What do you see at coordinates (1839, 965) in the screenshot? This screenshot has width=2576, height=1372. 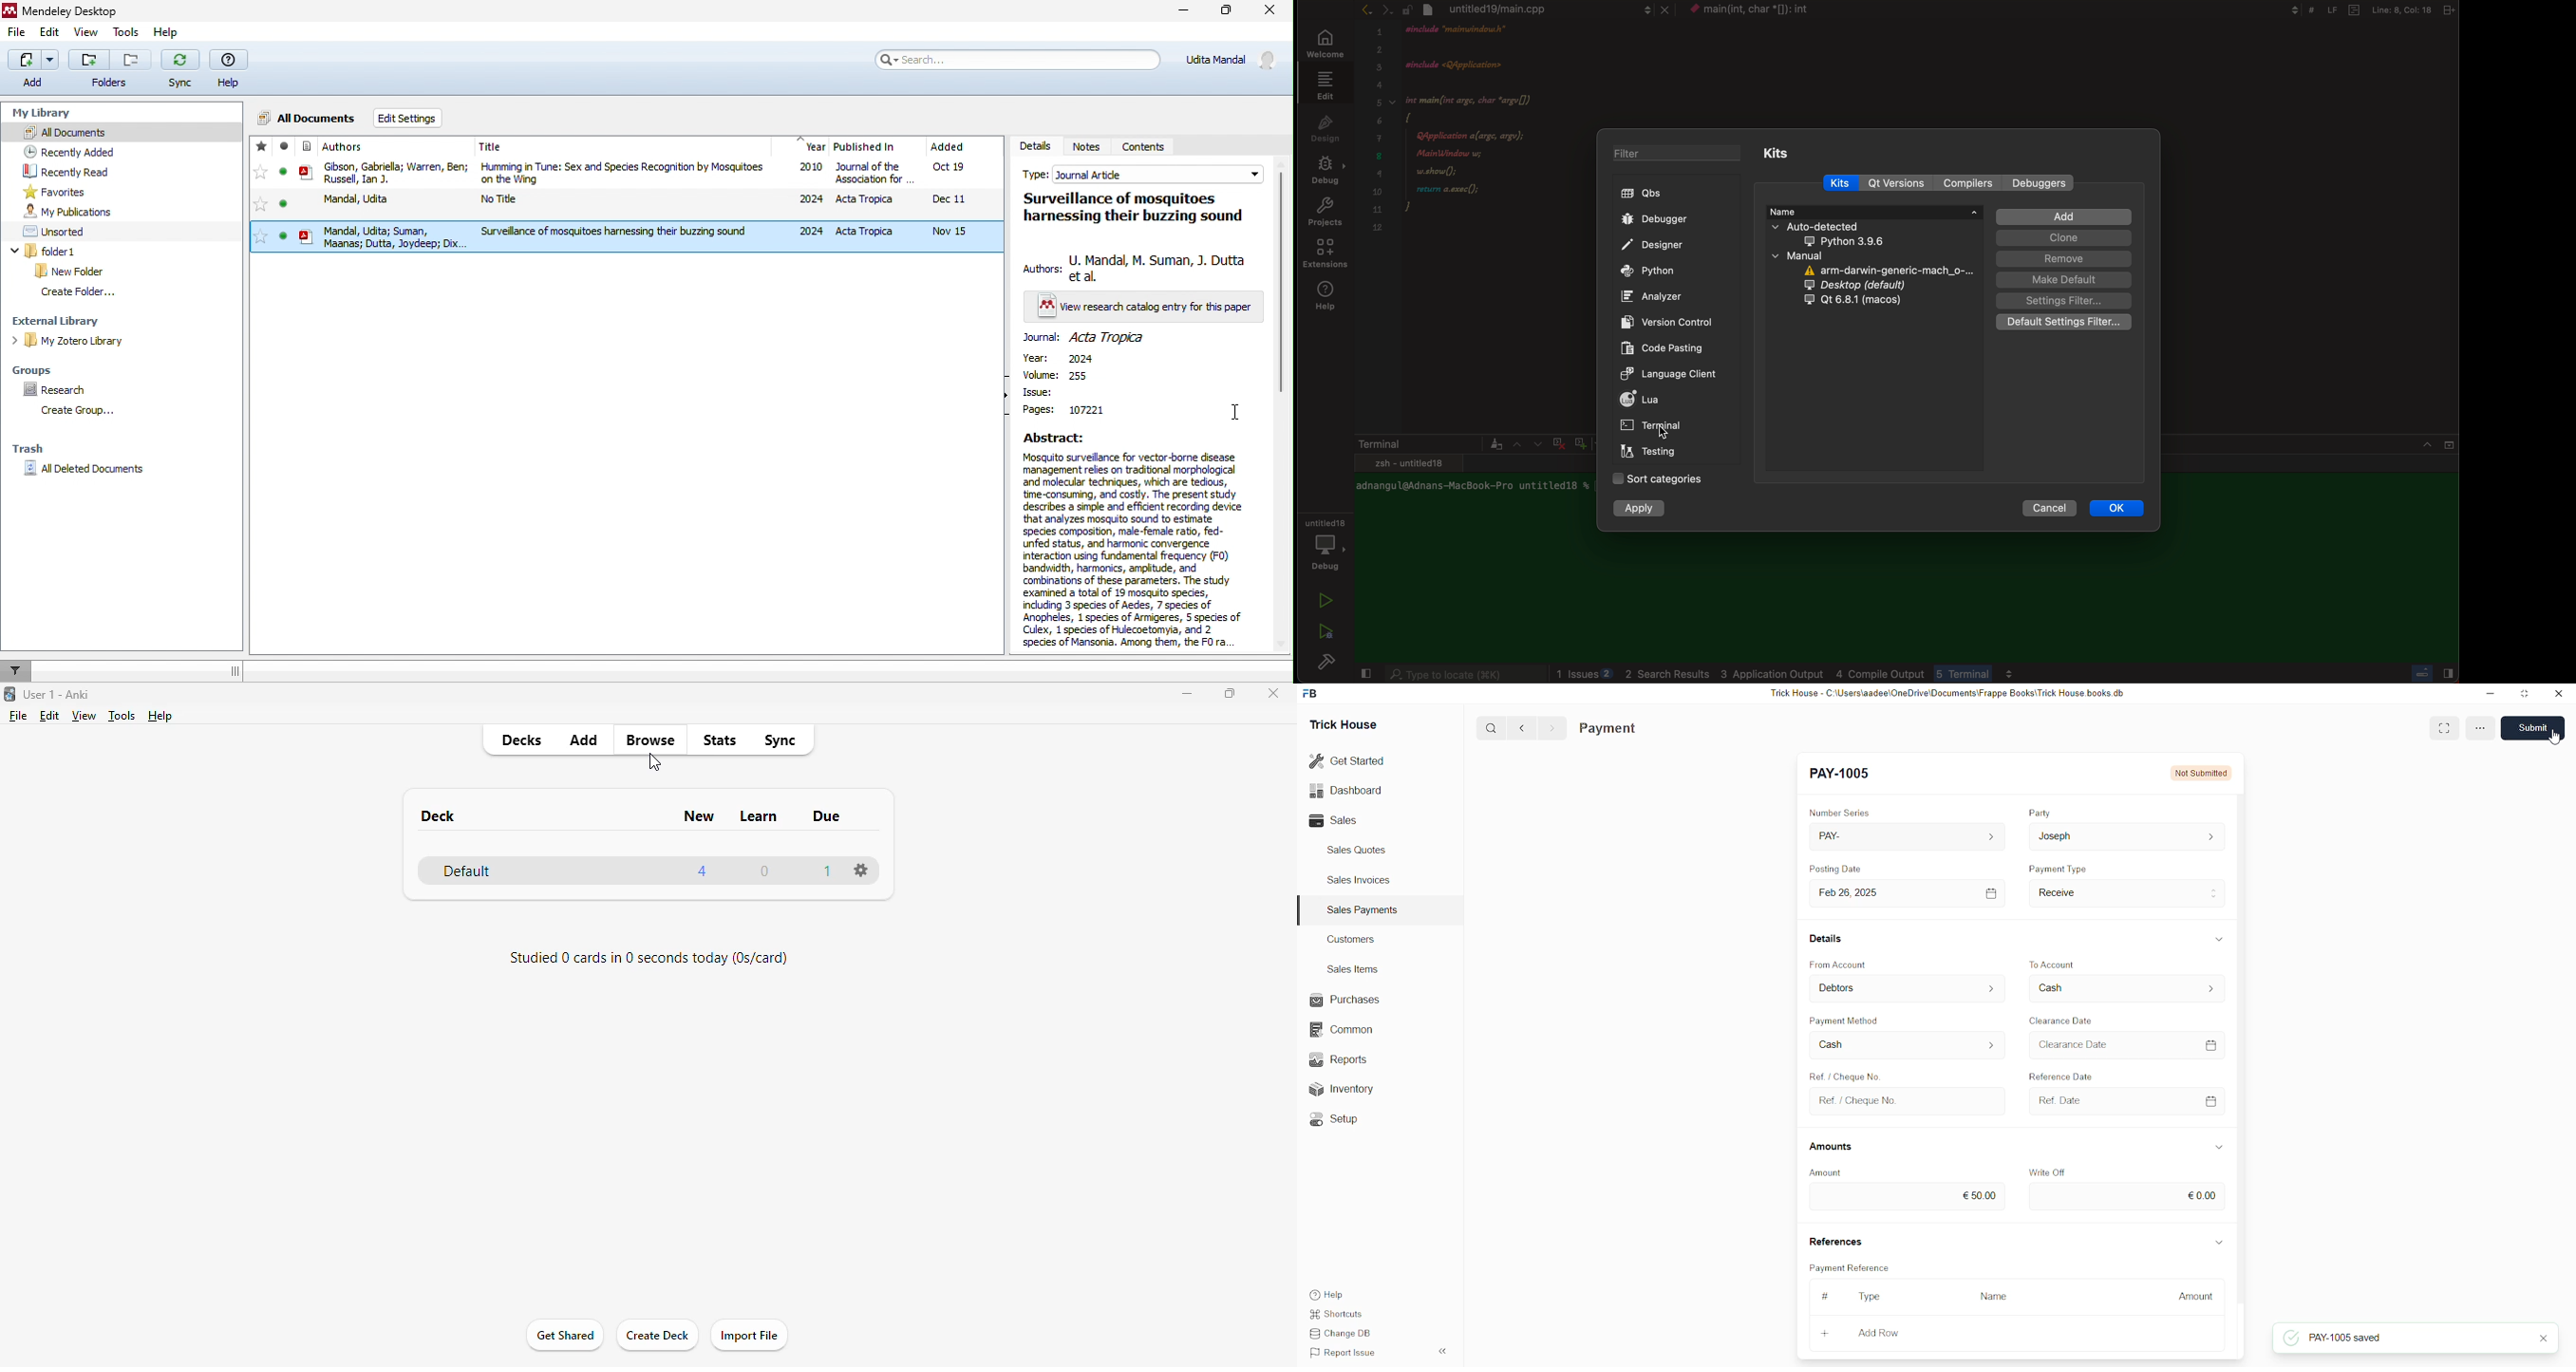 I see `From Account` at bounding box center [1839, 965].